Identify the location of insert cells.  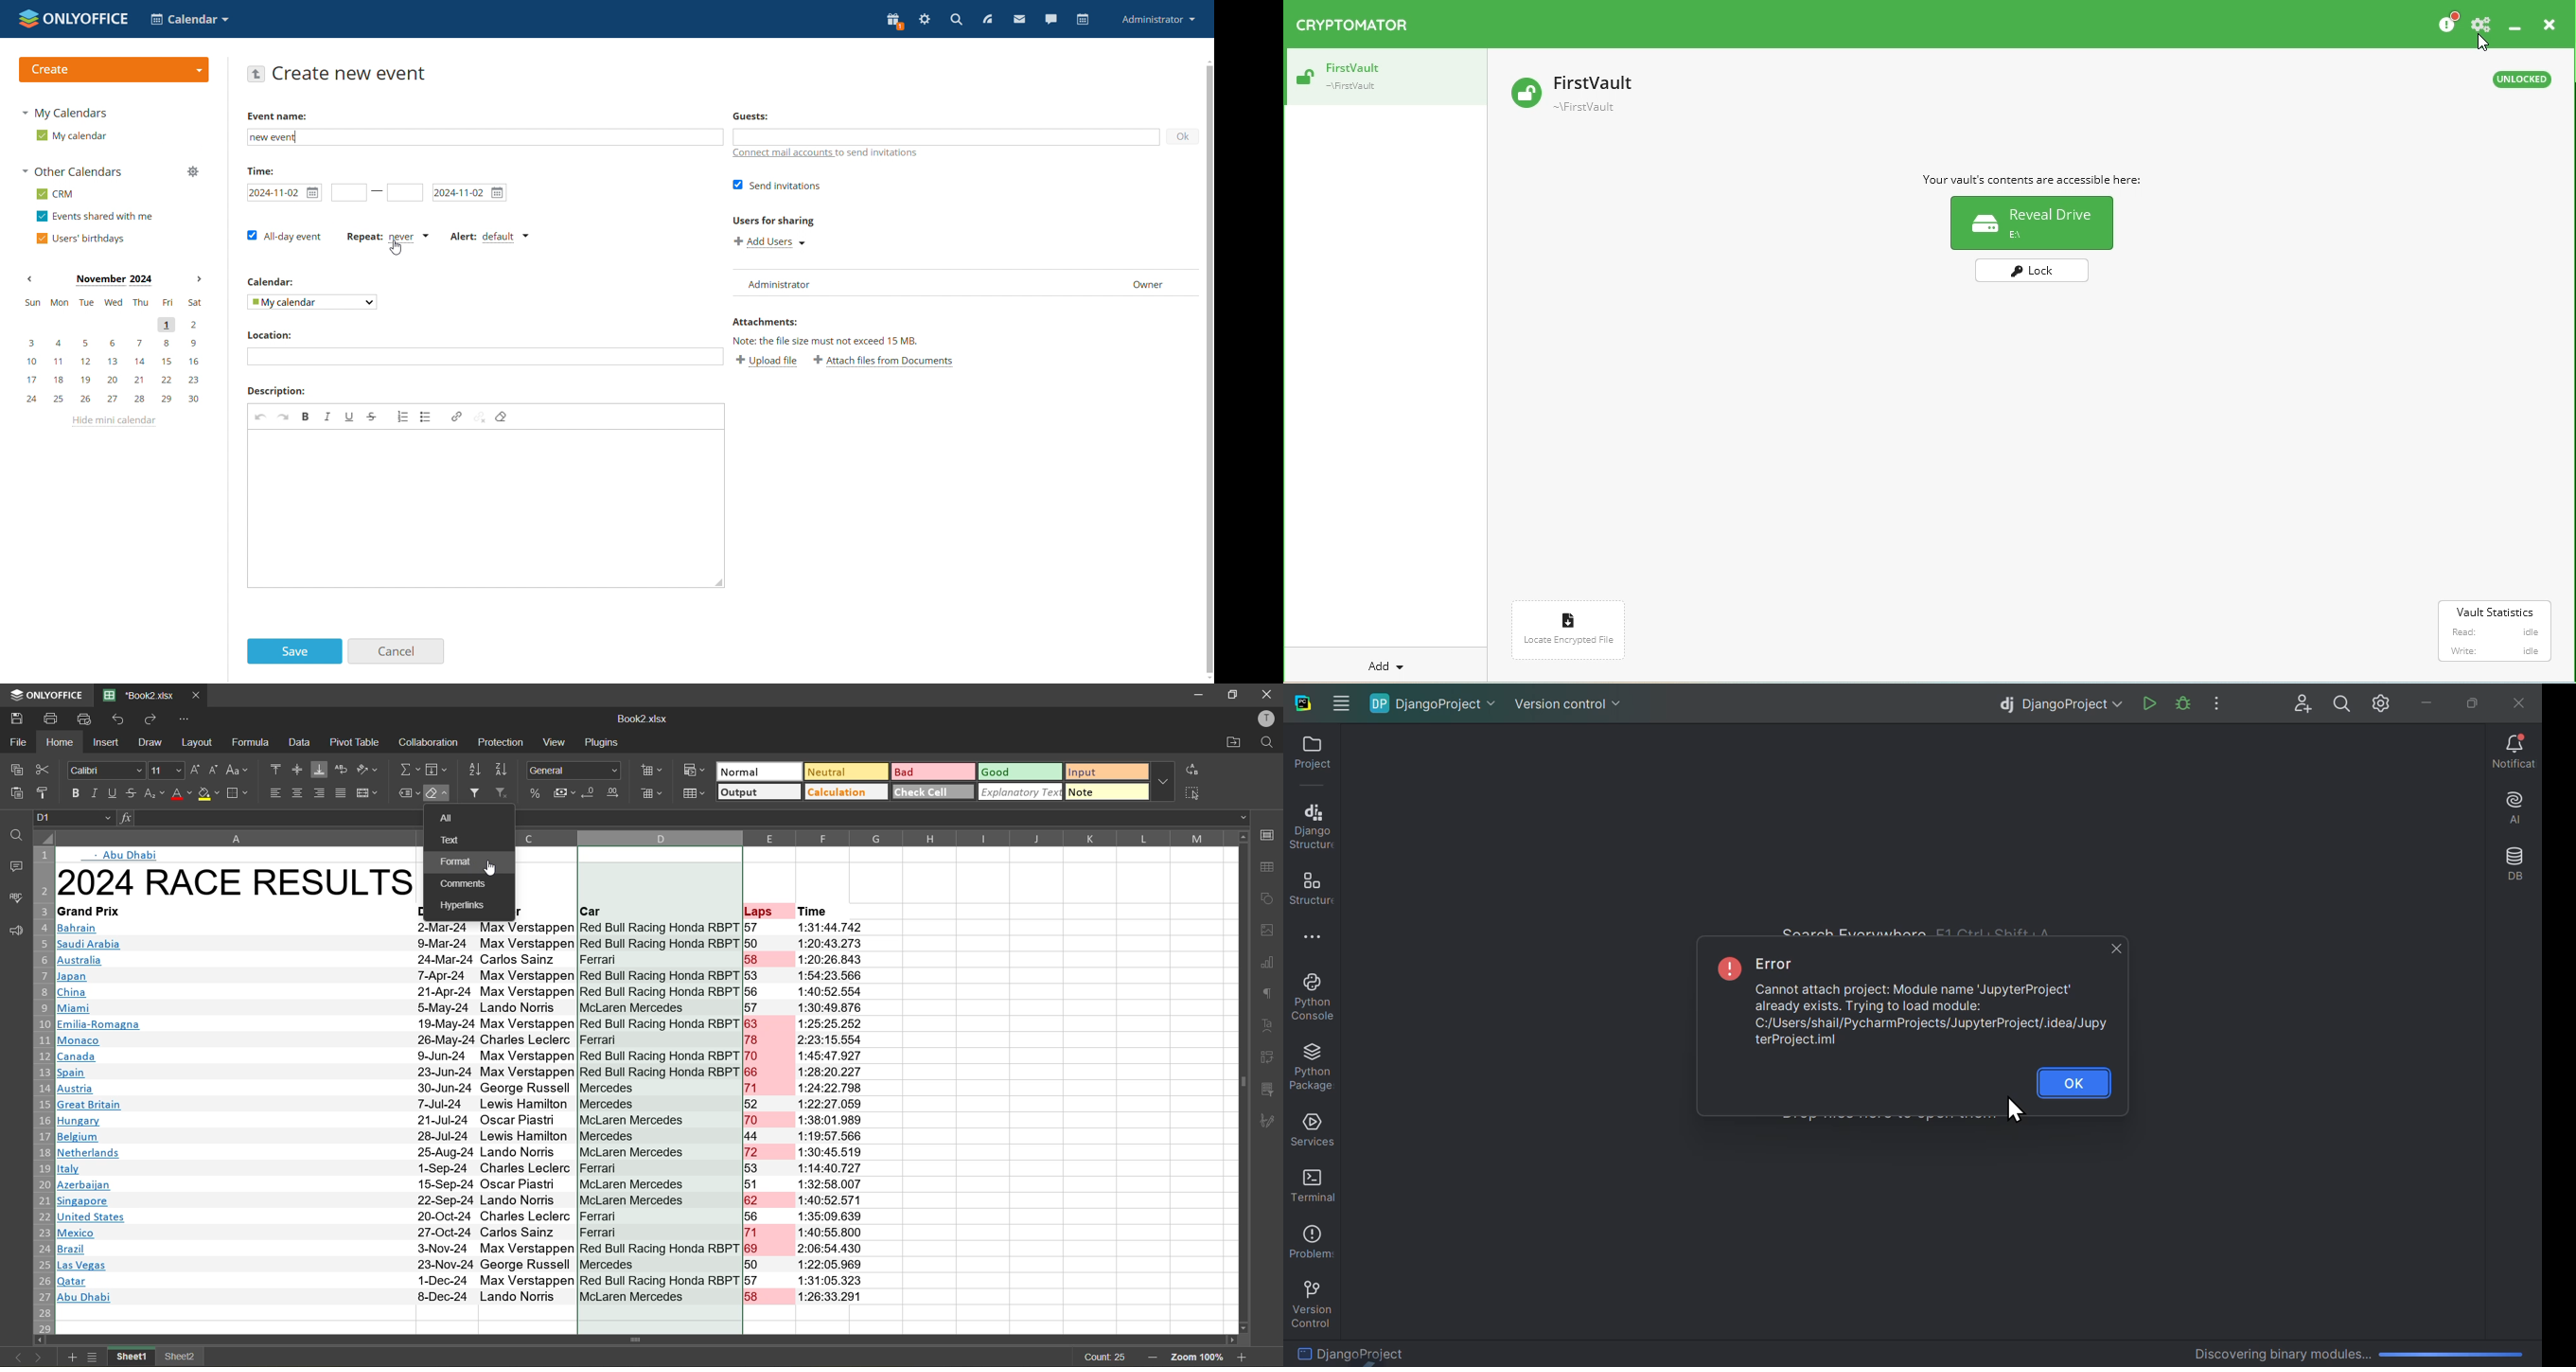
(651, 771).